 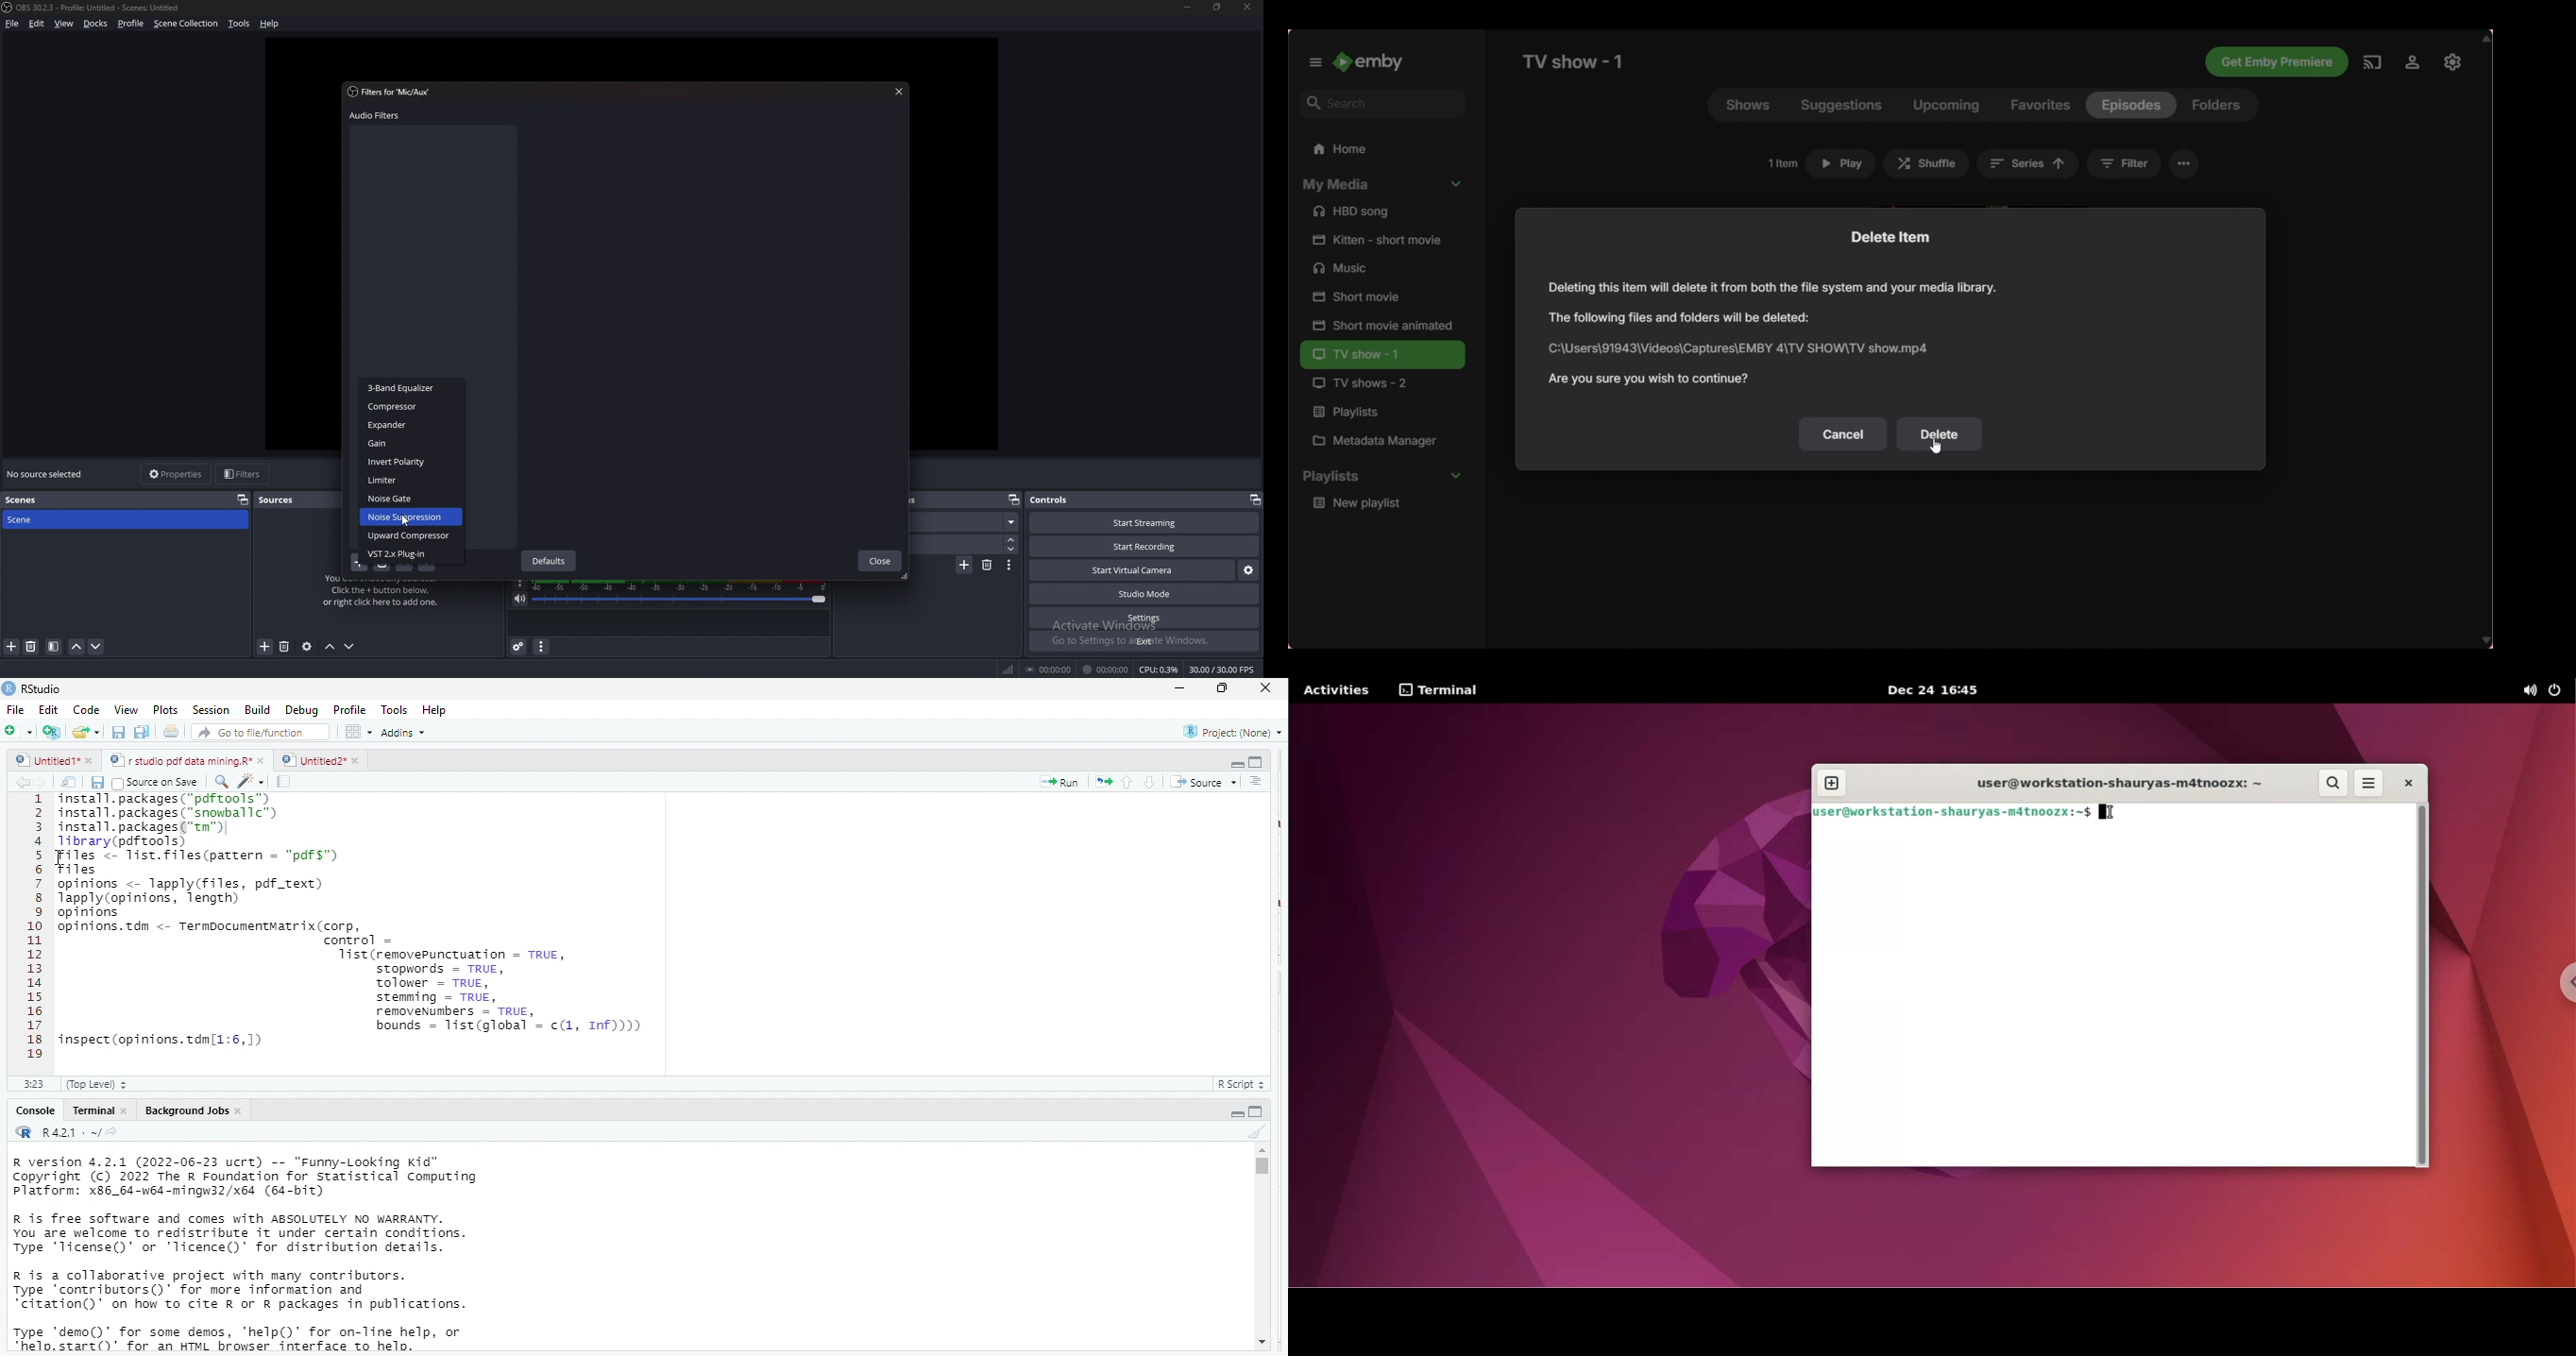 What do you see at coordinates (221, 781) in the screenshot?
I see `find /replace` at bounding box center [221, 781].